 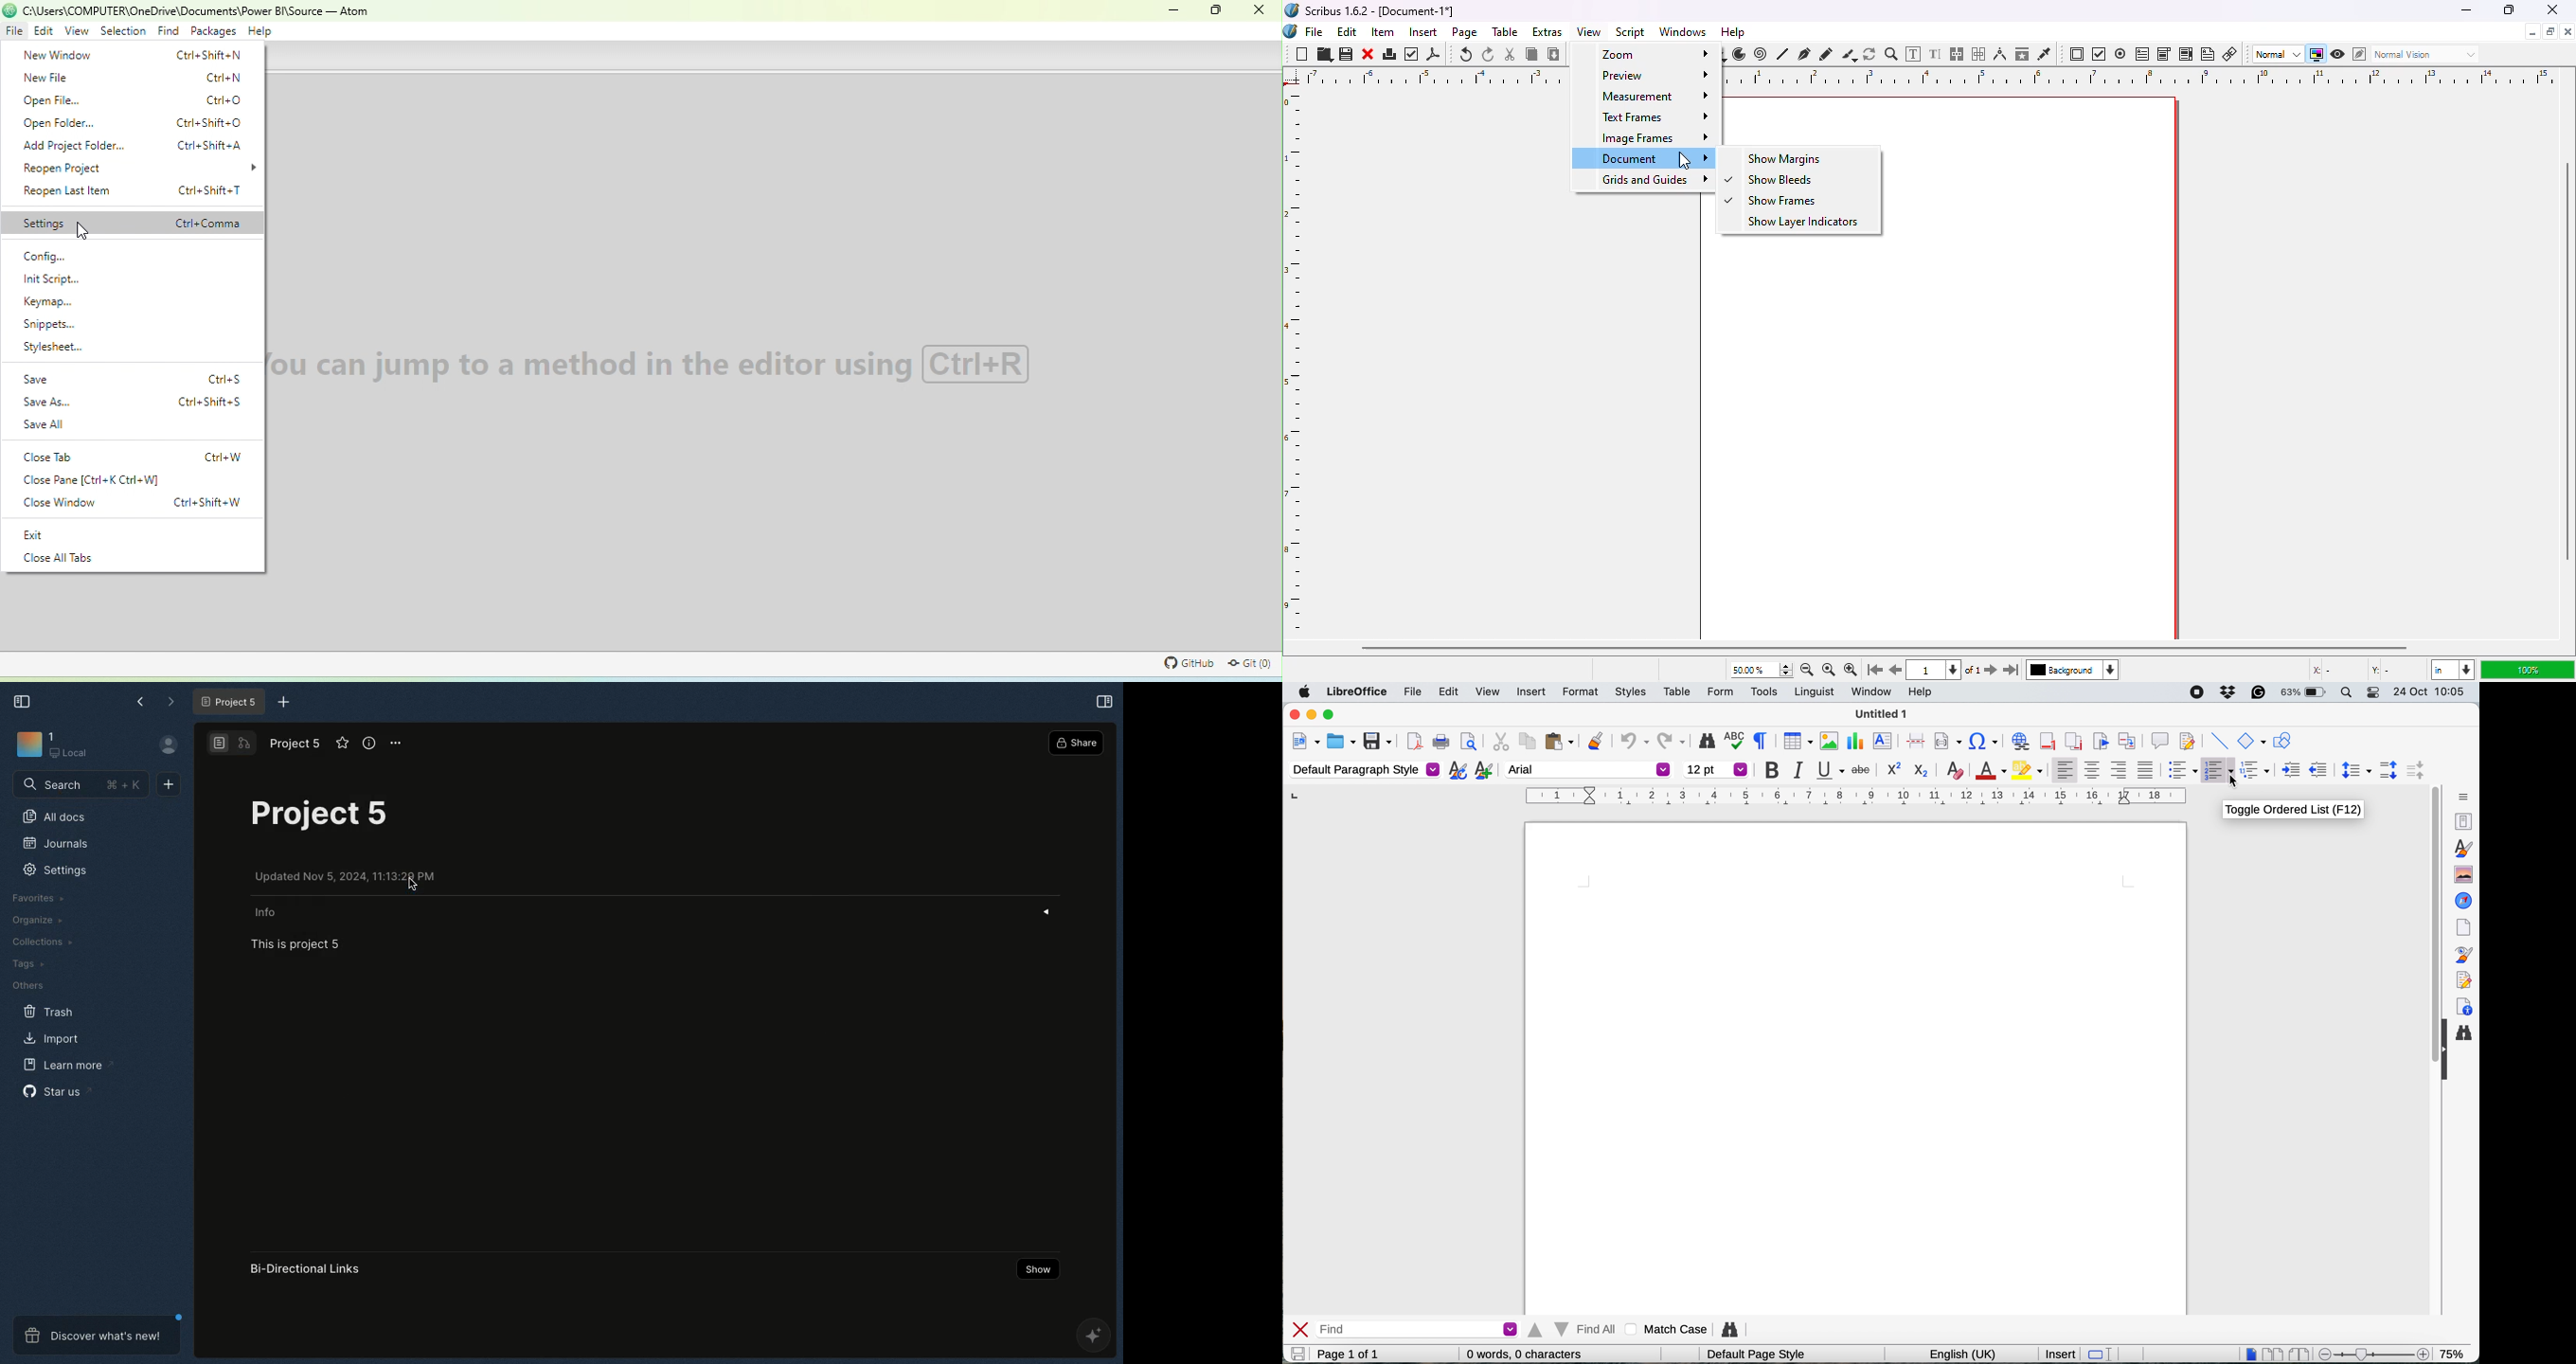 I want to click on inesrt chart, so click(x=1856, y=741).